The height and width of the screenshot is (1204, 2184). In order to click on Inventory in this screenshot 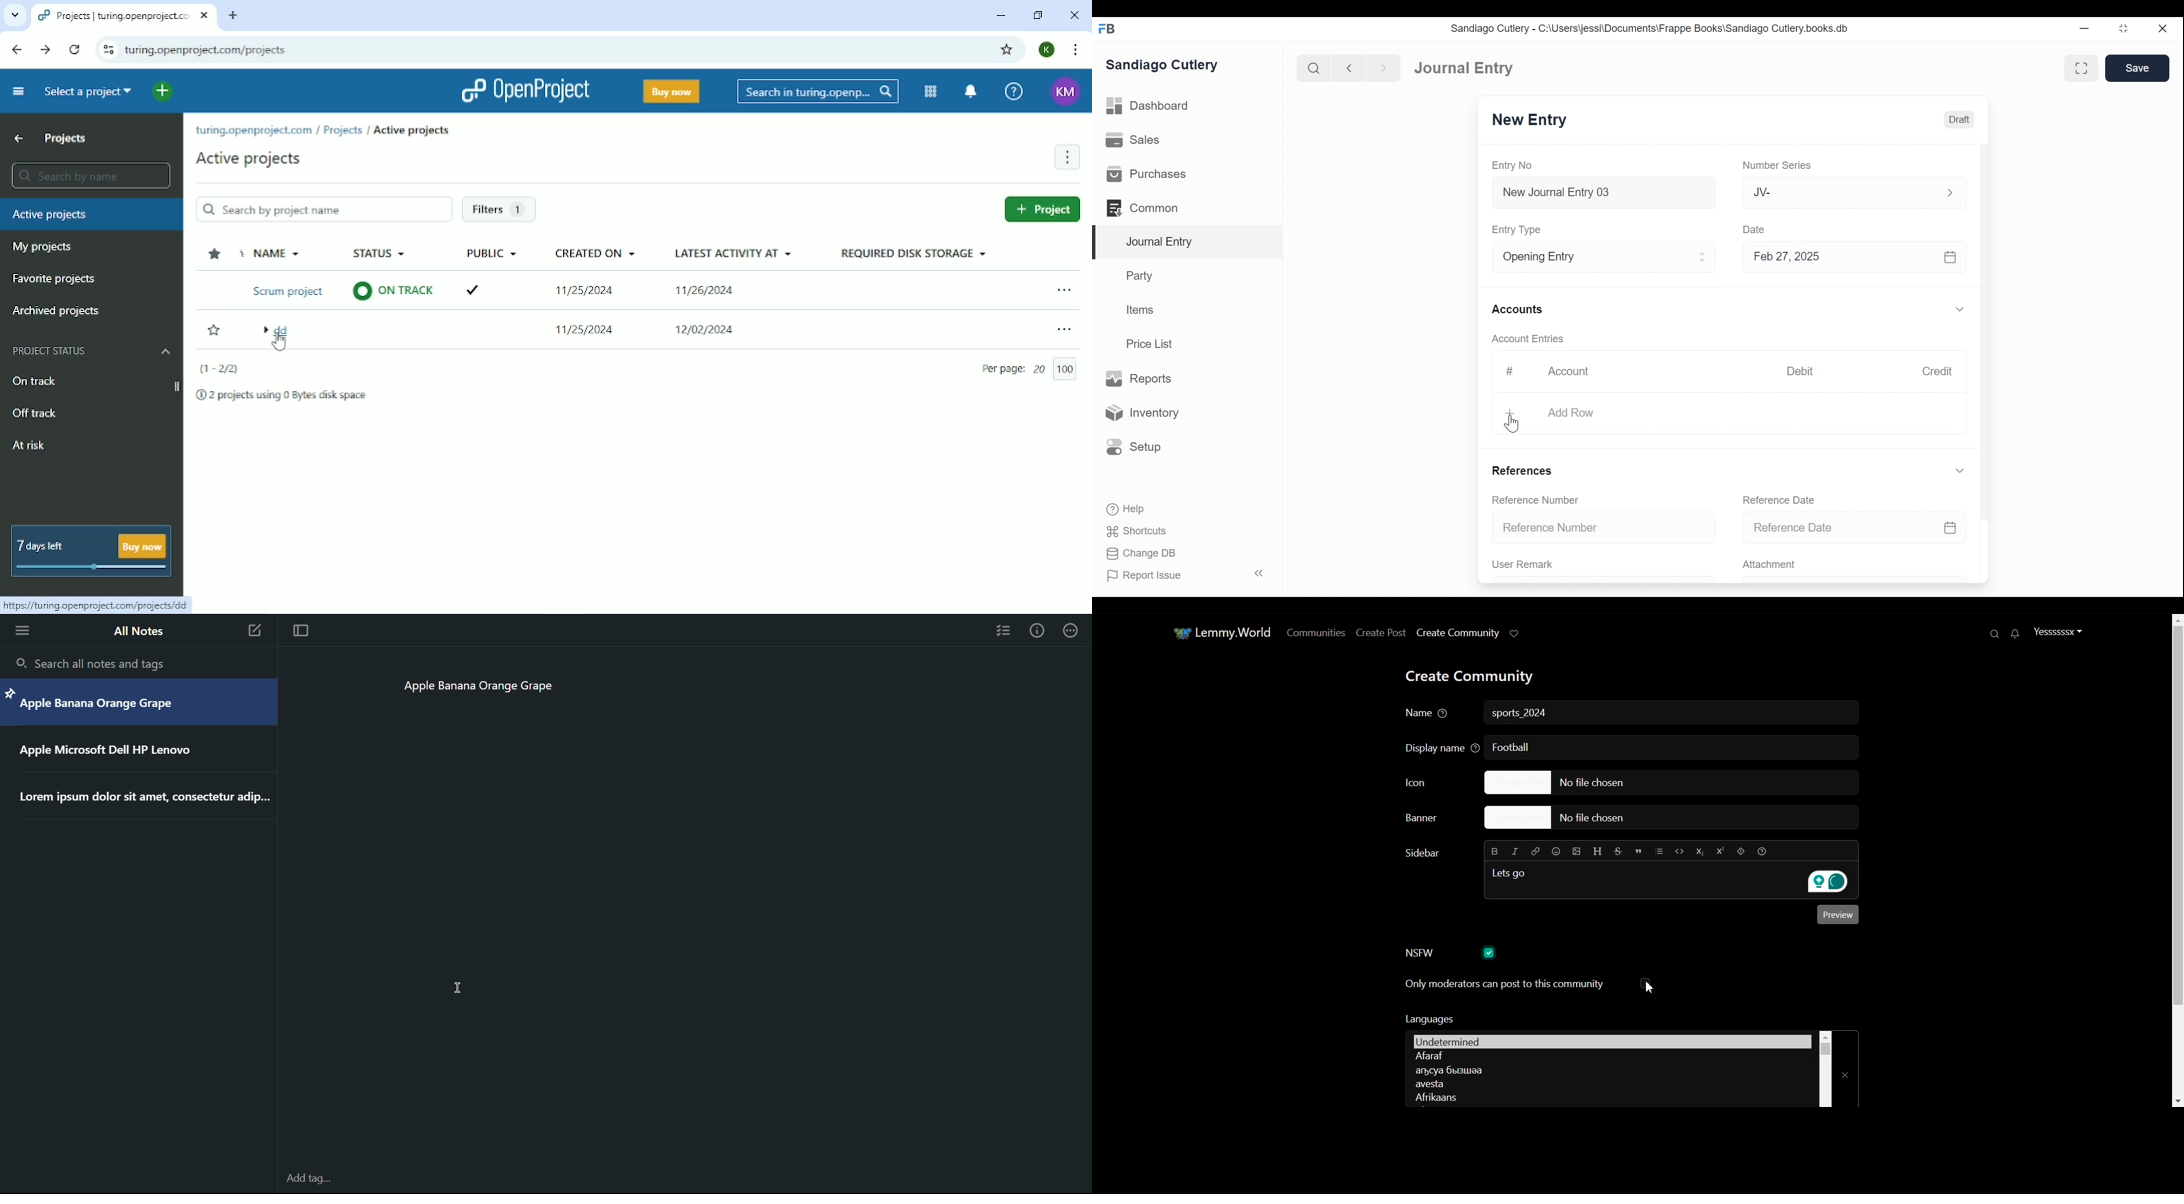, I will do `click(1141, 412)`.